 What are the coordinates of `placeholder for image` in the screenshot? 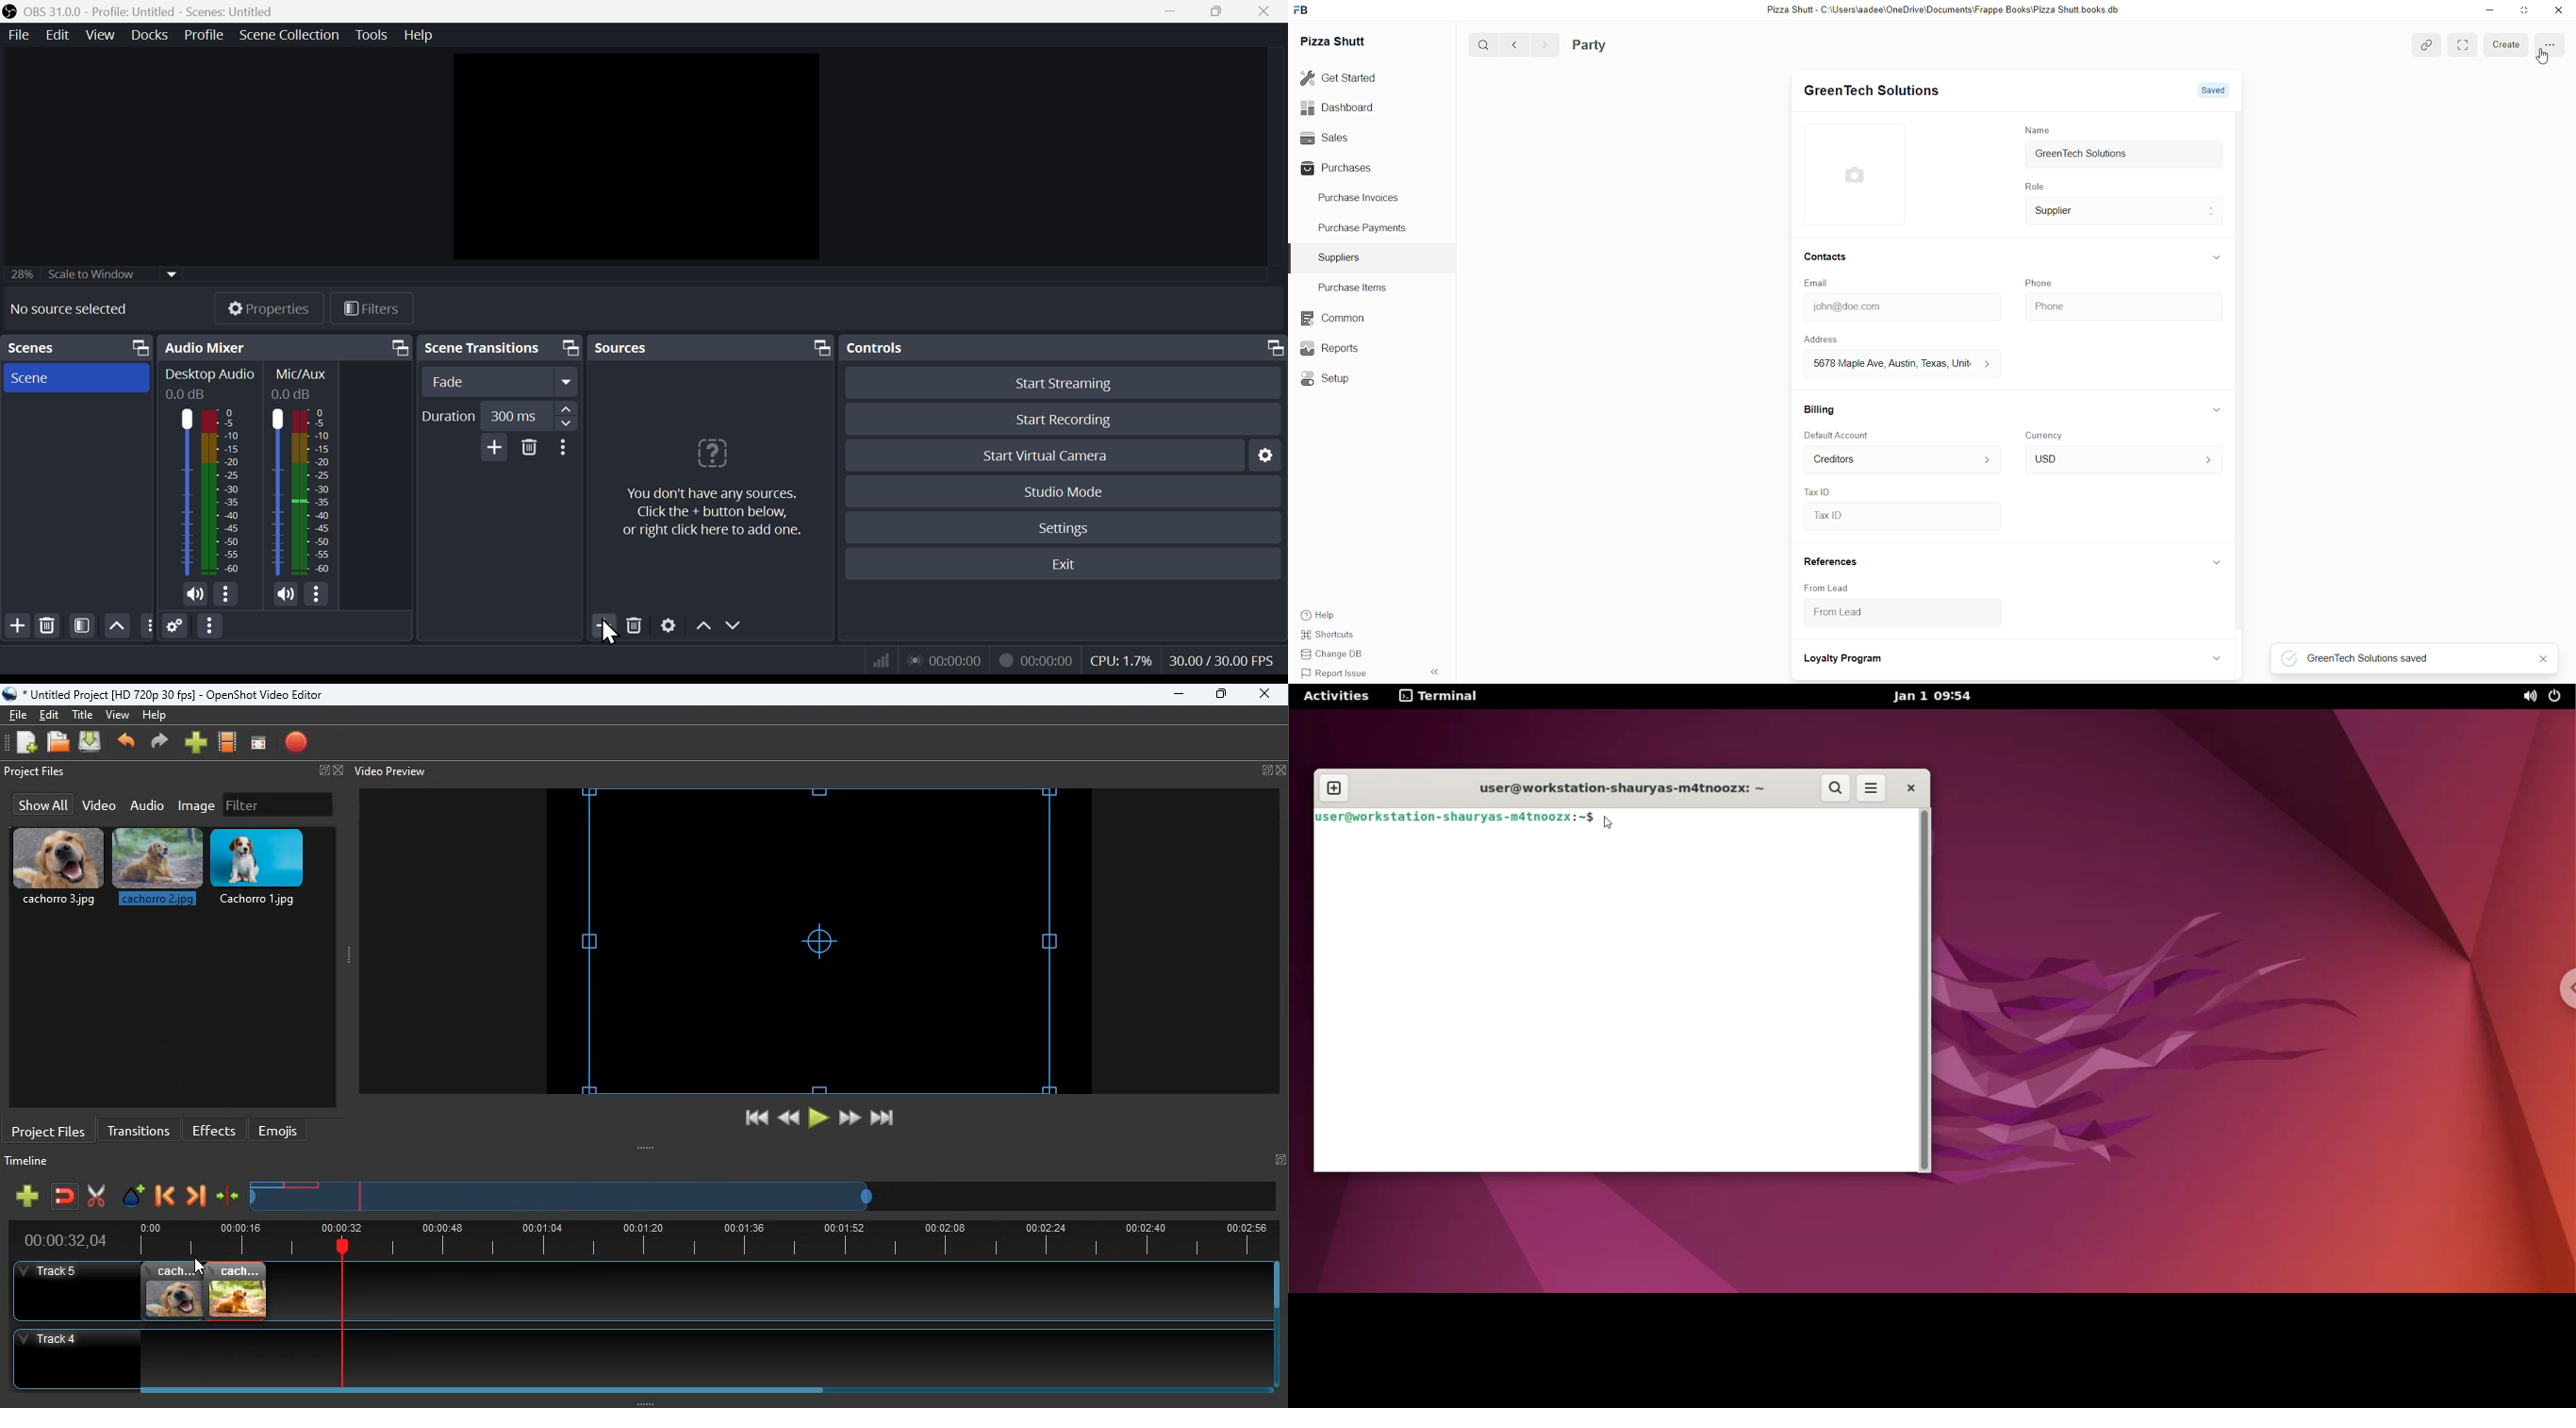 It's located at (1859, 174).